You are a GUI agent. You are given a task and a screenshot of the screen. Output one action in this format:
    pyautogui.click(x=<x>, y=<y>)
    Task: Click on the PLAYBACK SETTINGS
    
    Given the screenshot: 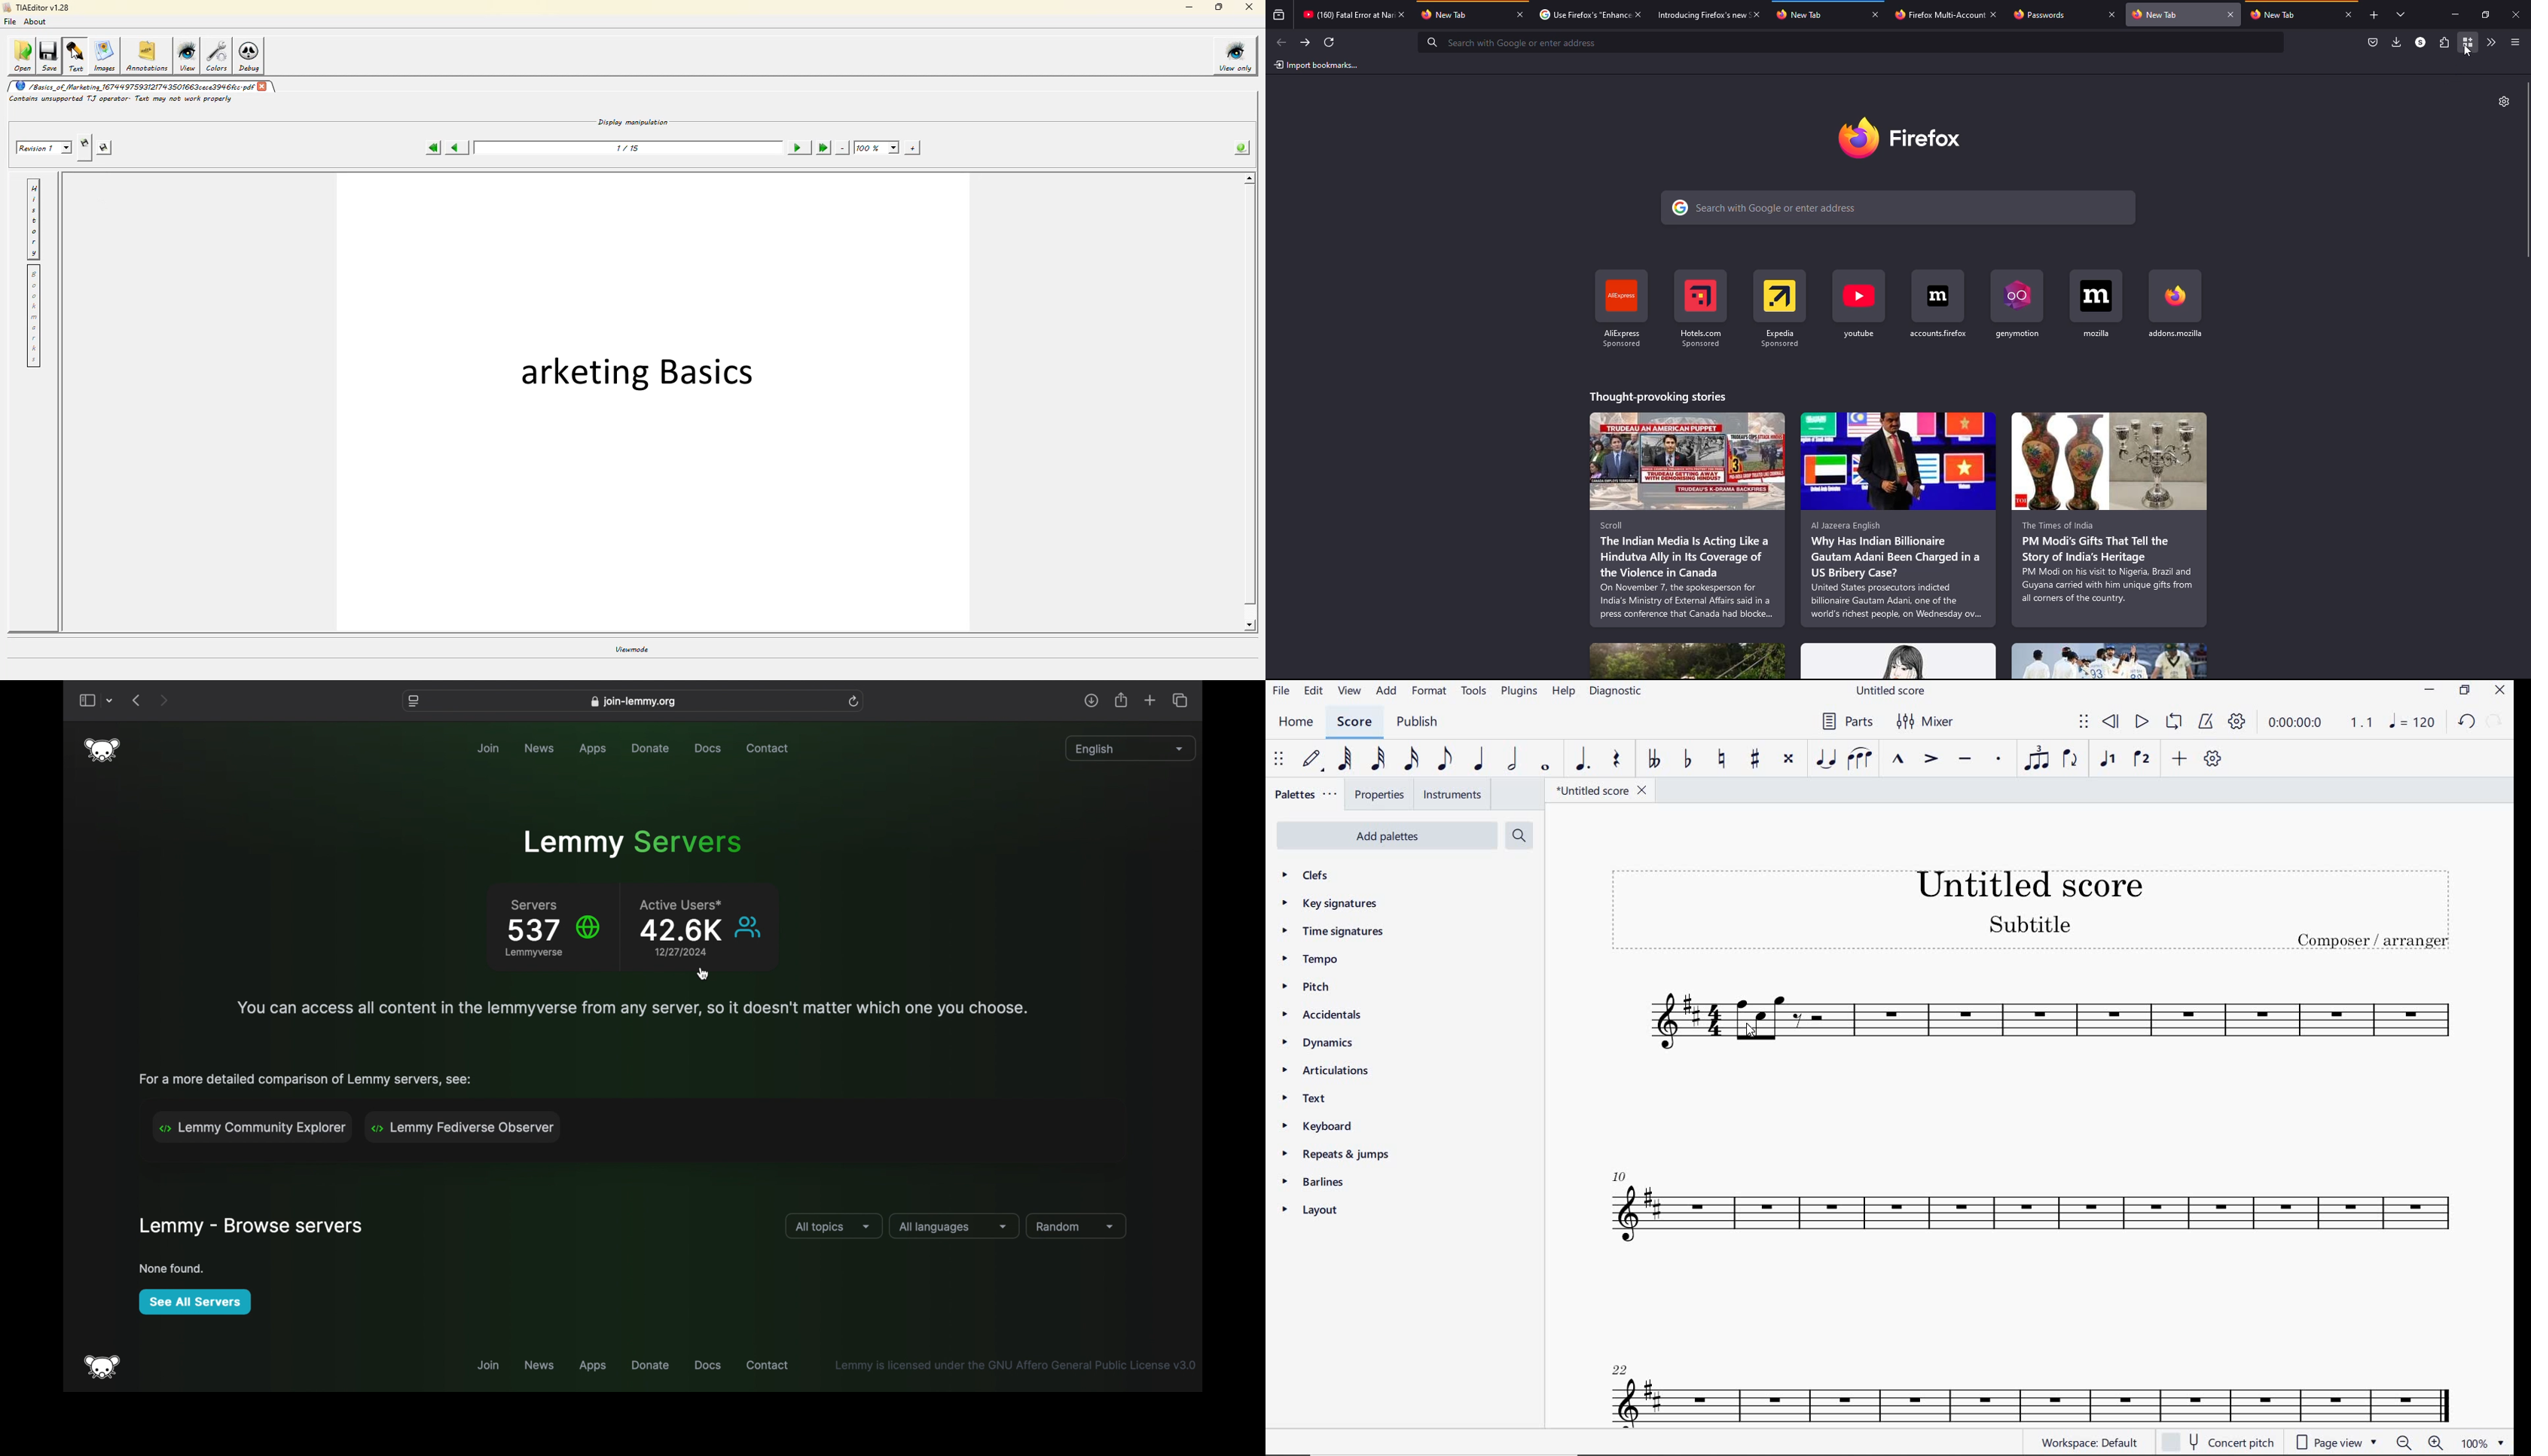 What is the action you would take?
    pyautogui.click(x=2238, y=722)
    